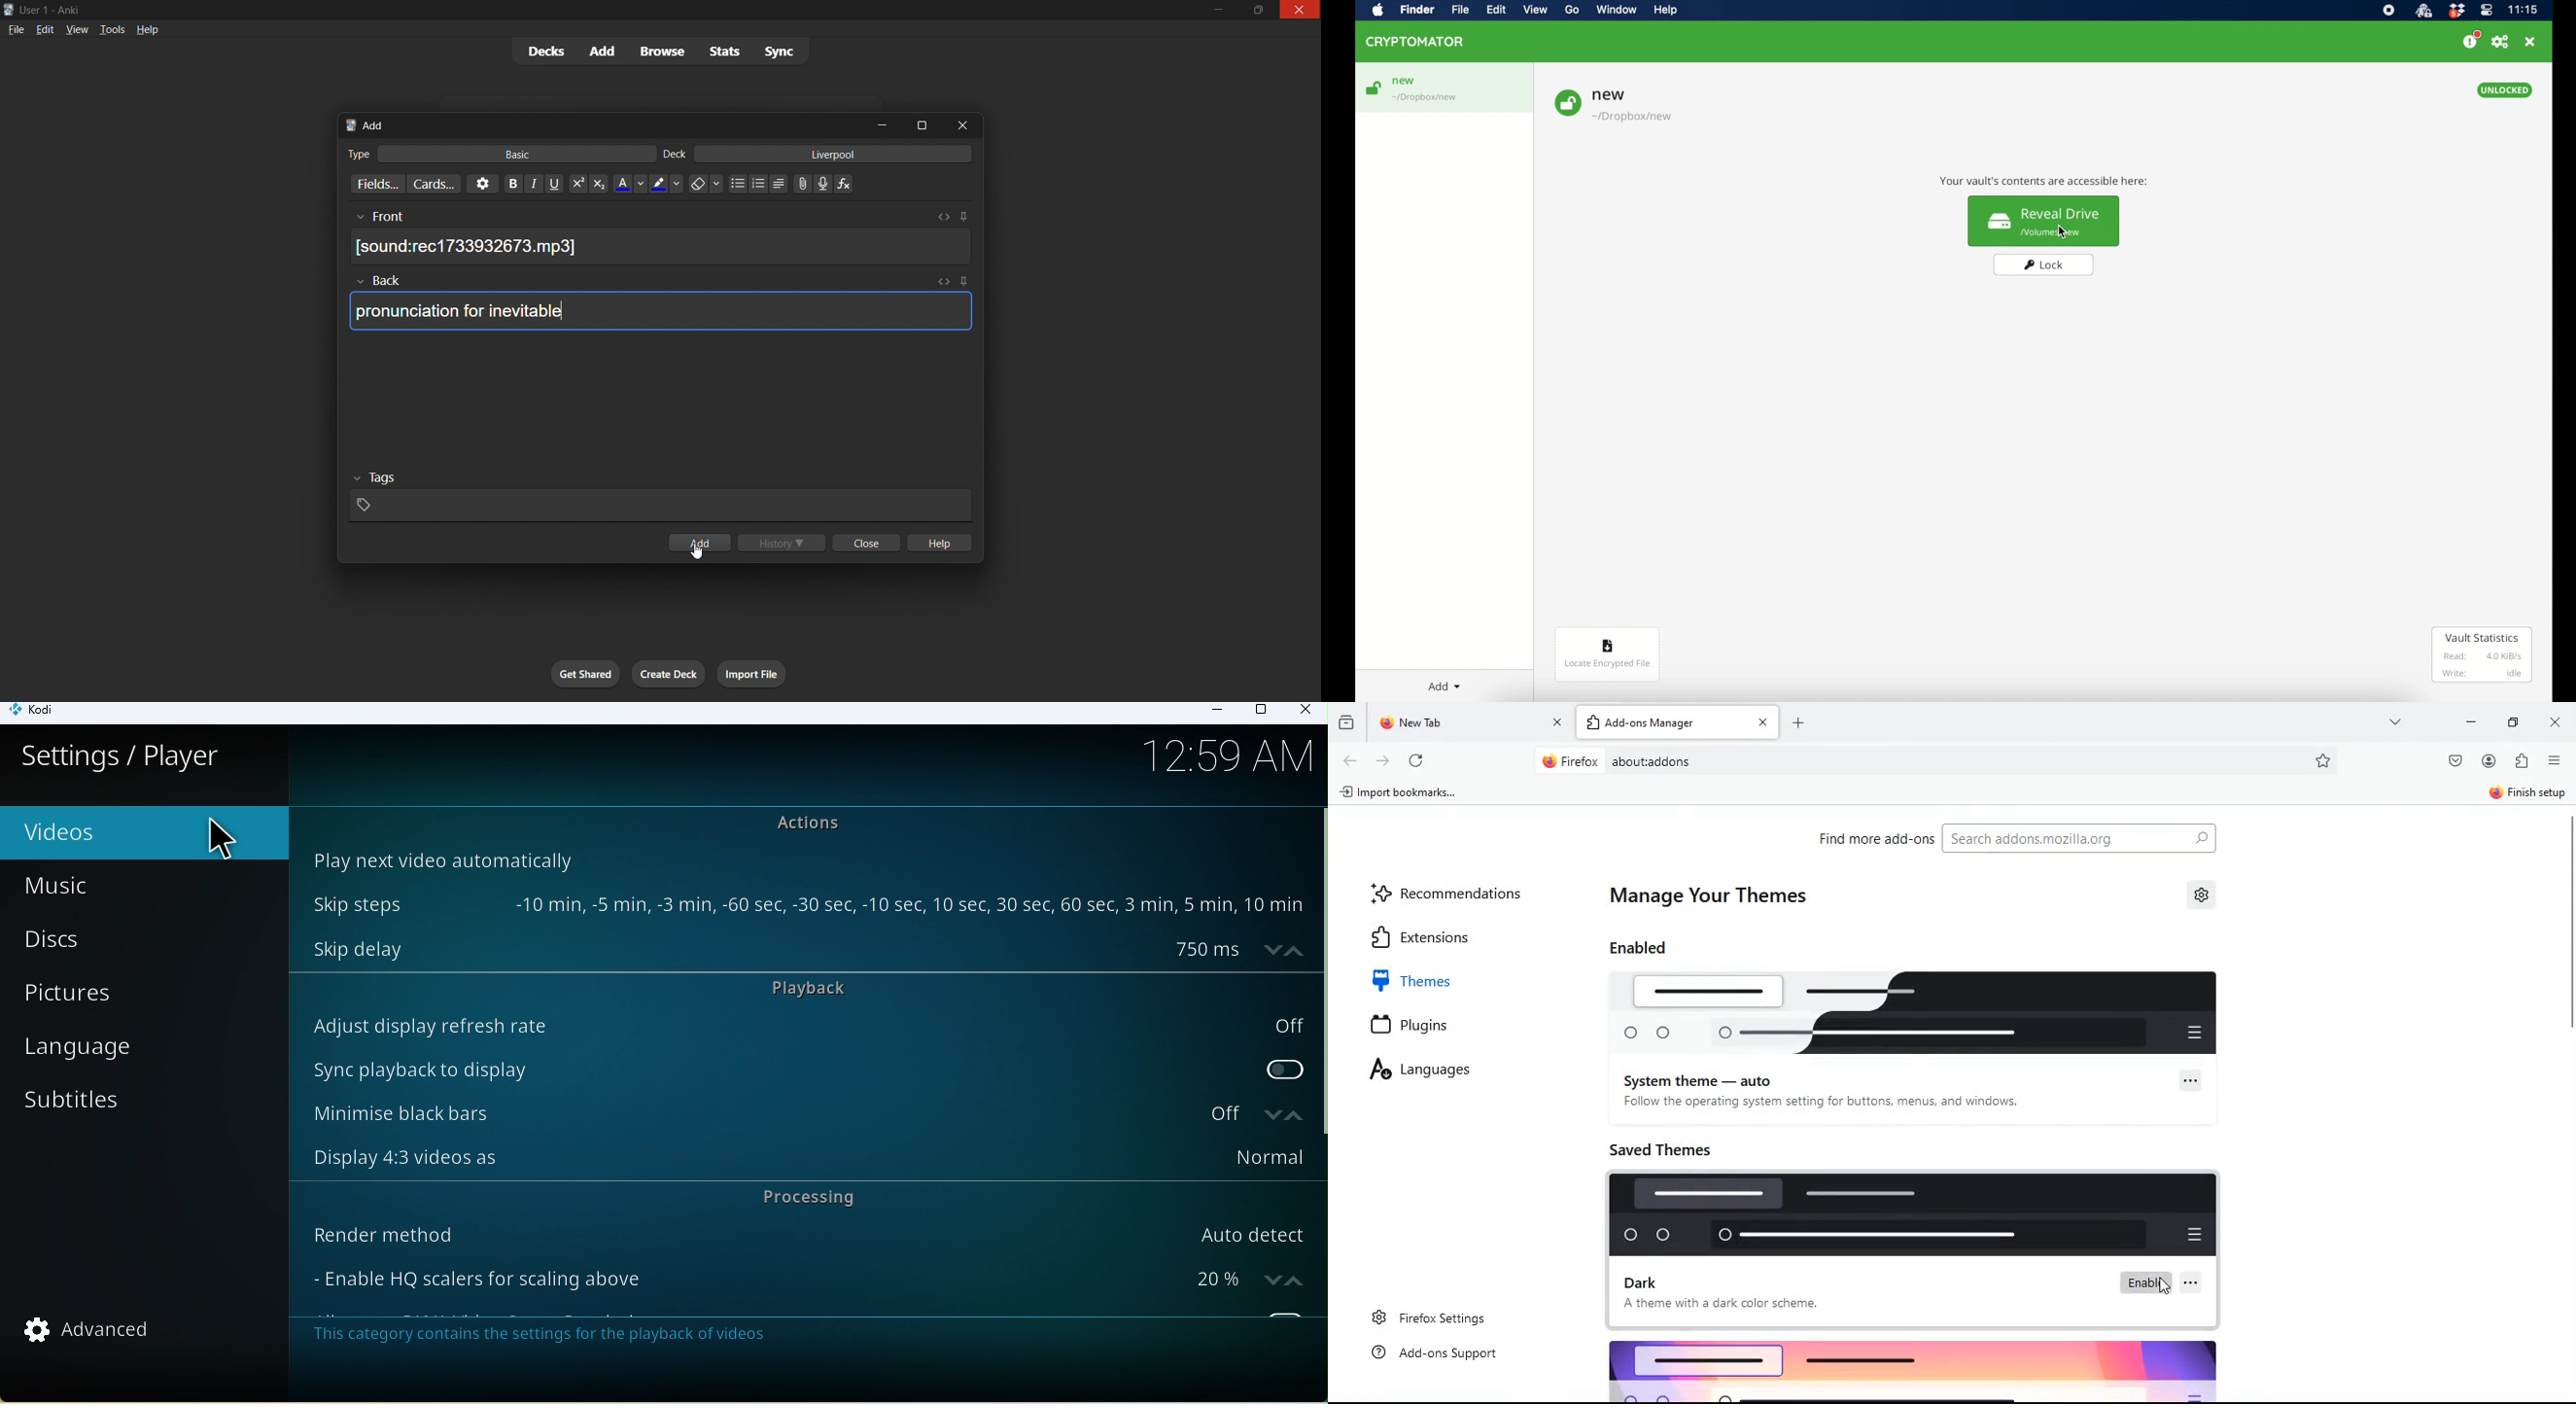 The height and width of the screenshot is (1428, 2576). Describe the element at coordinates (544, 1340) in the screenshot. I see `Note` at that location.